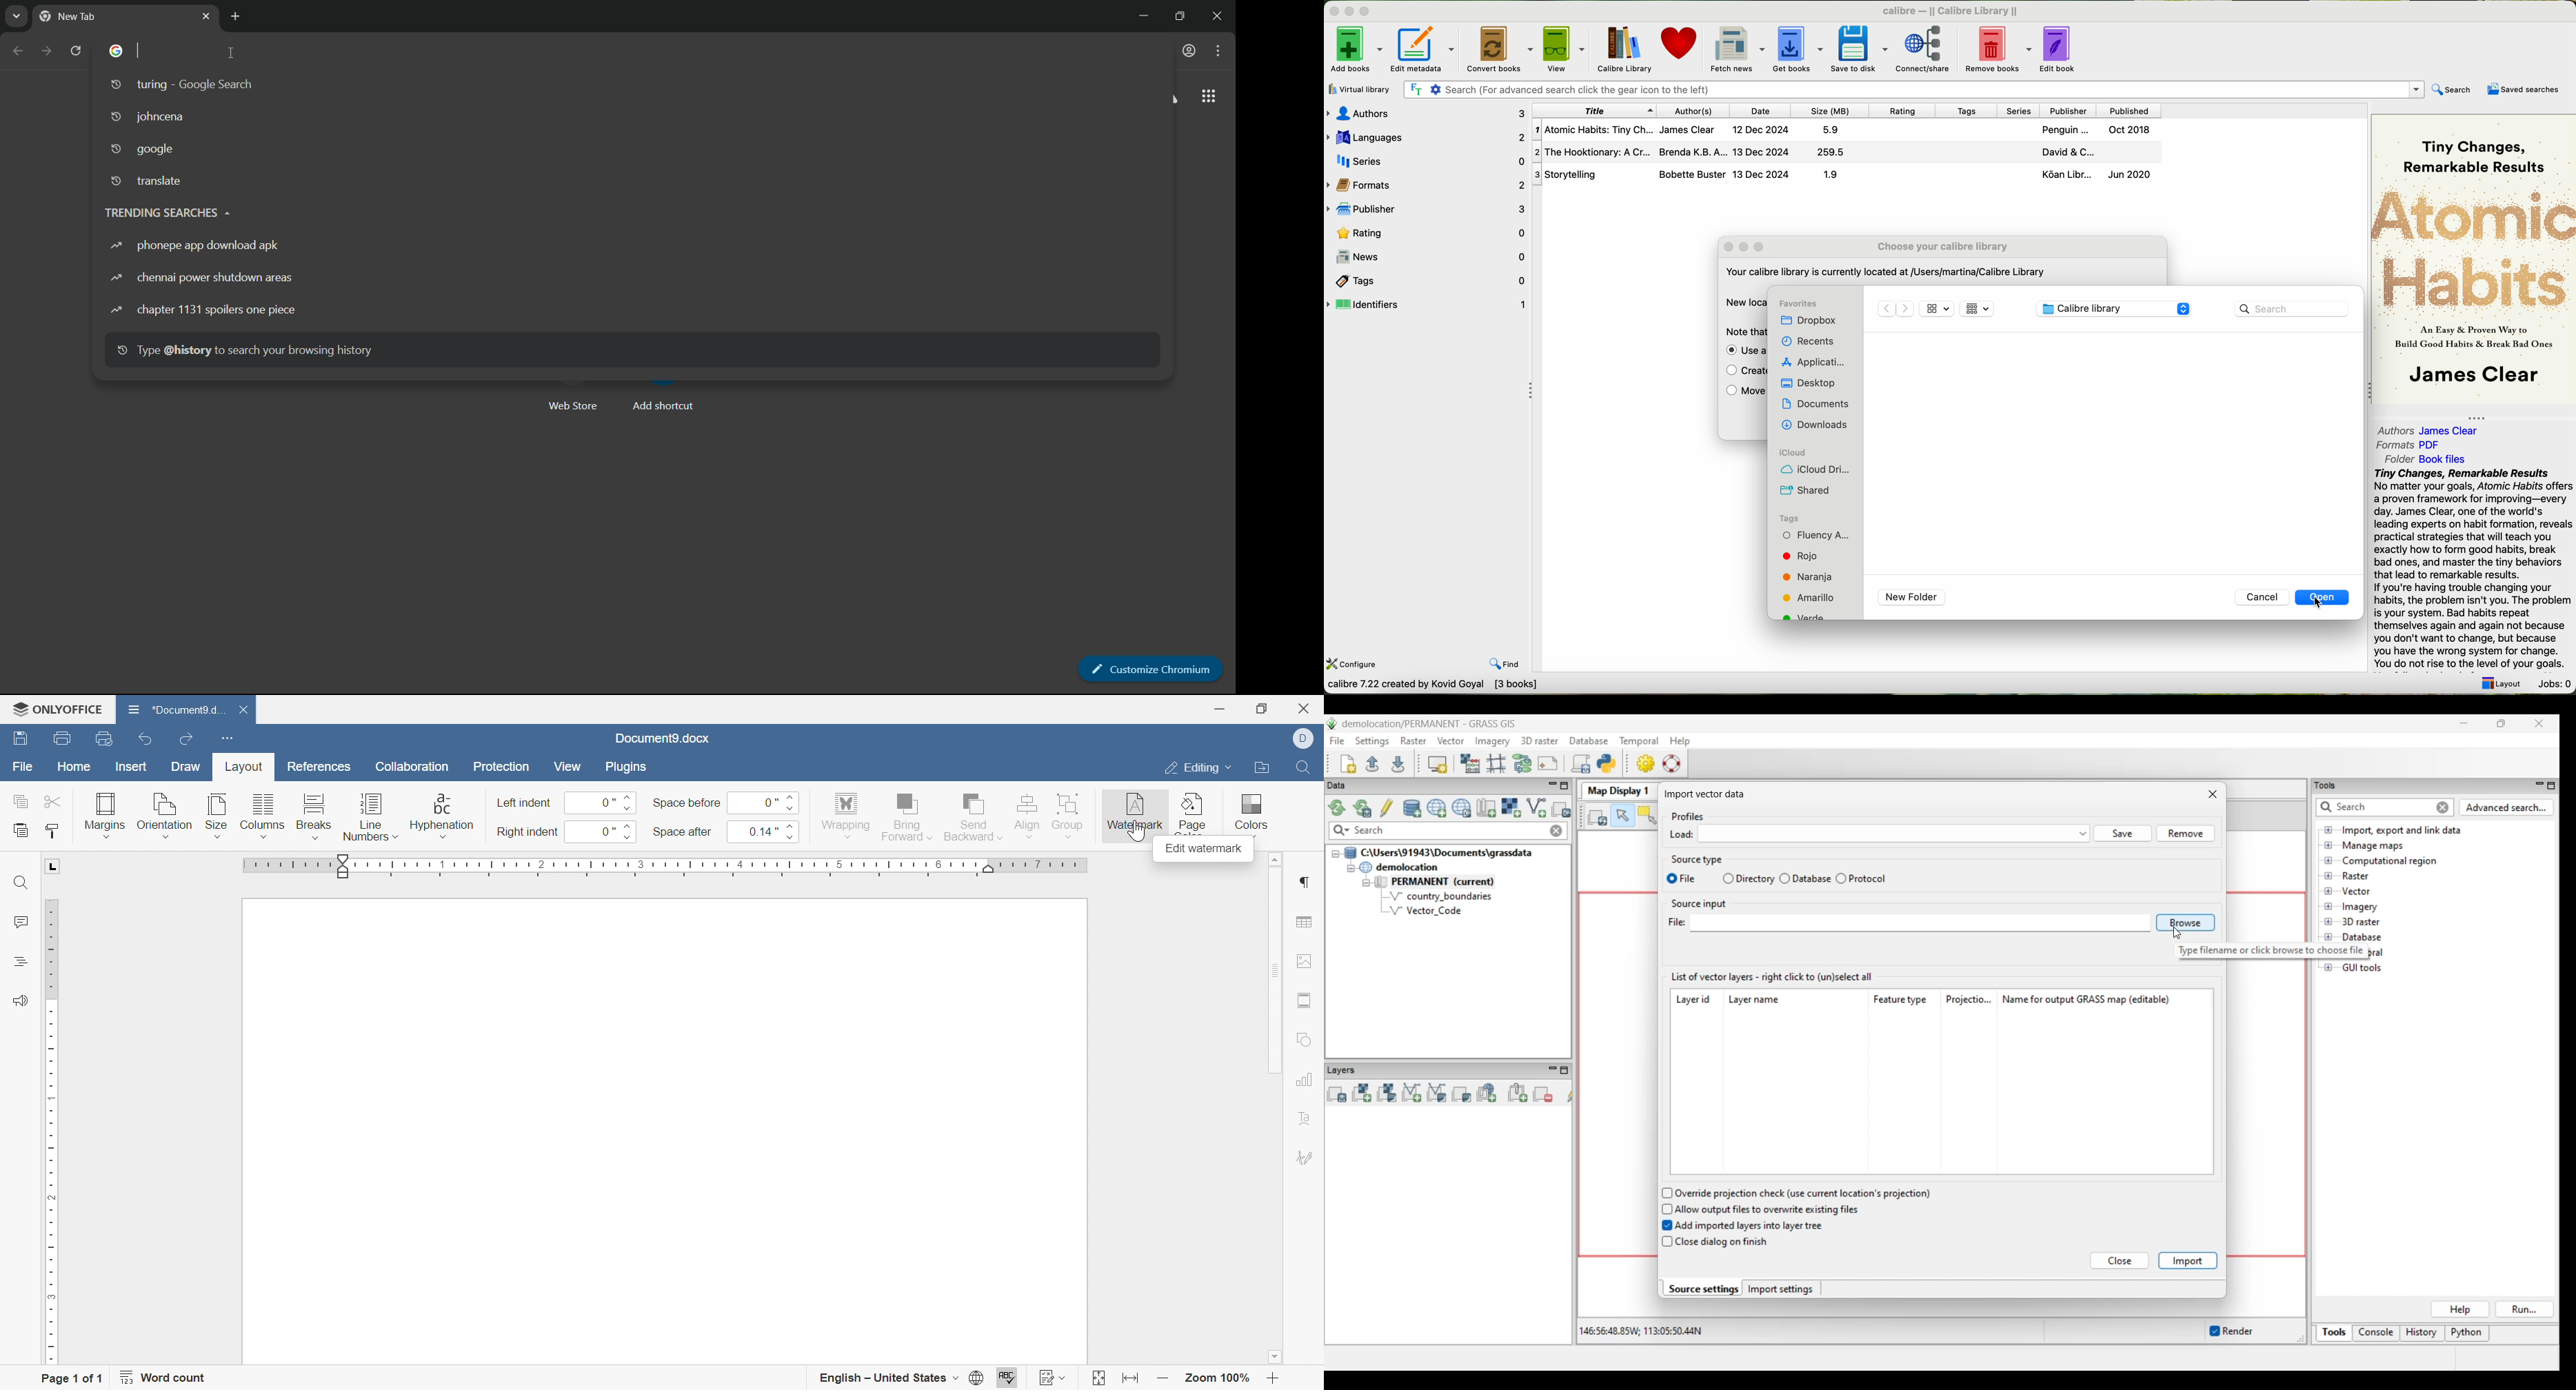 The image size is (2576, 1400). I want to click on previous, so click(1888, 309).